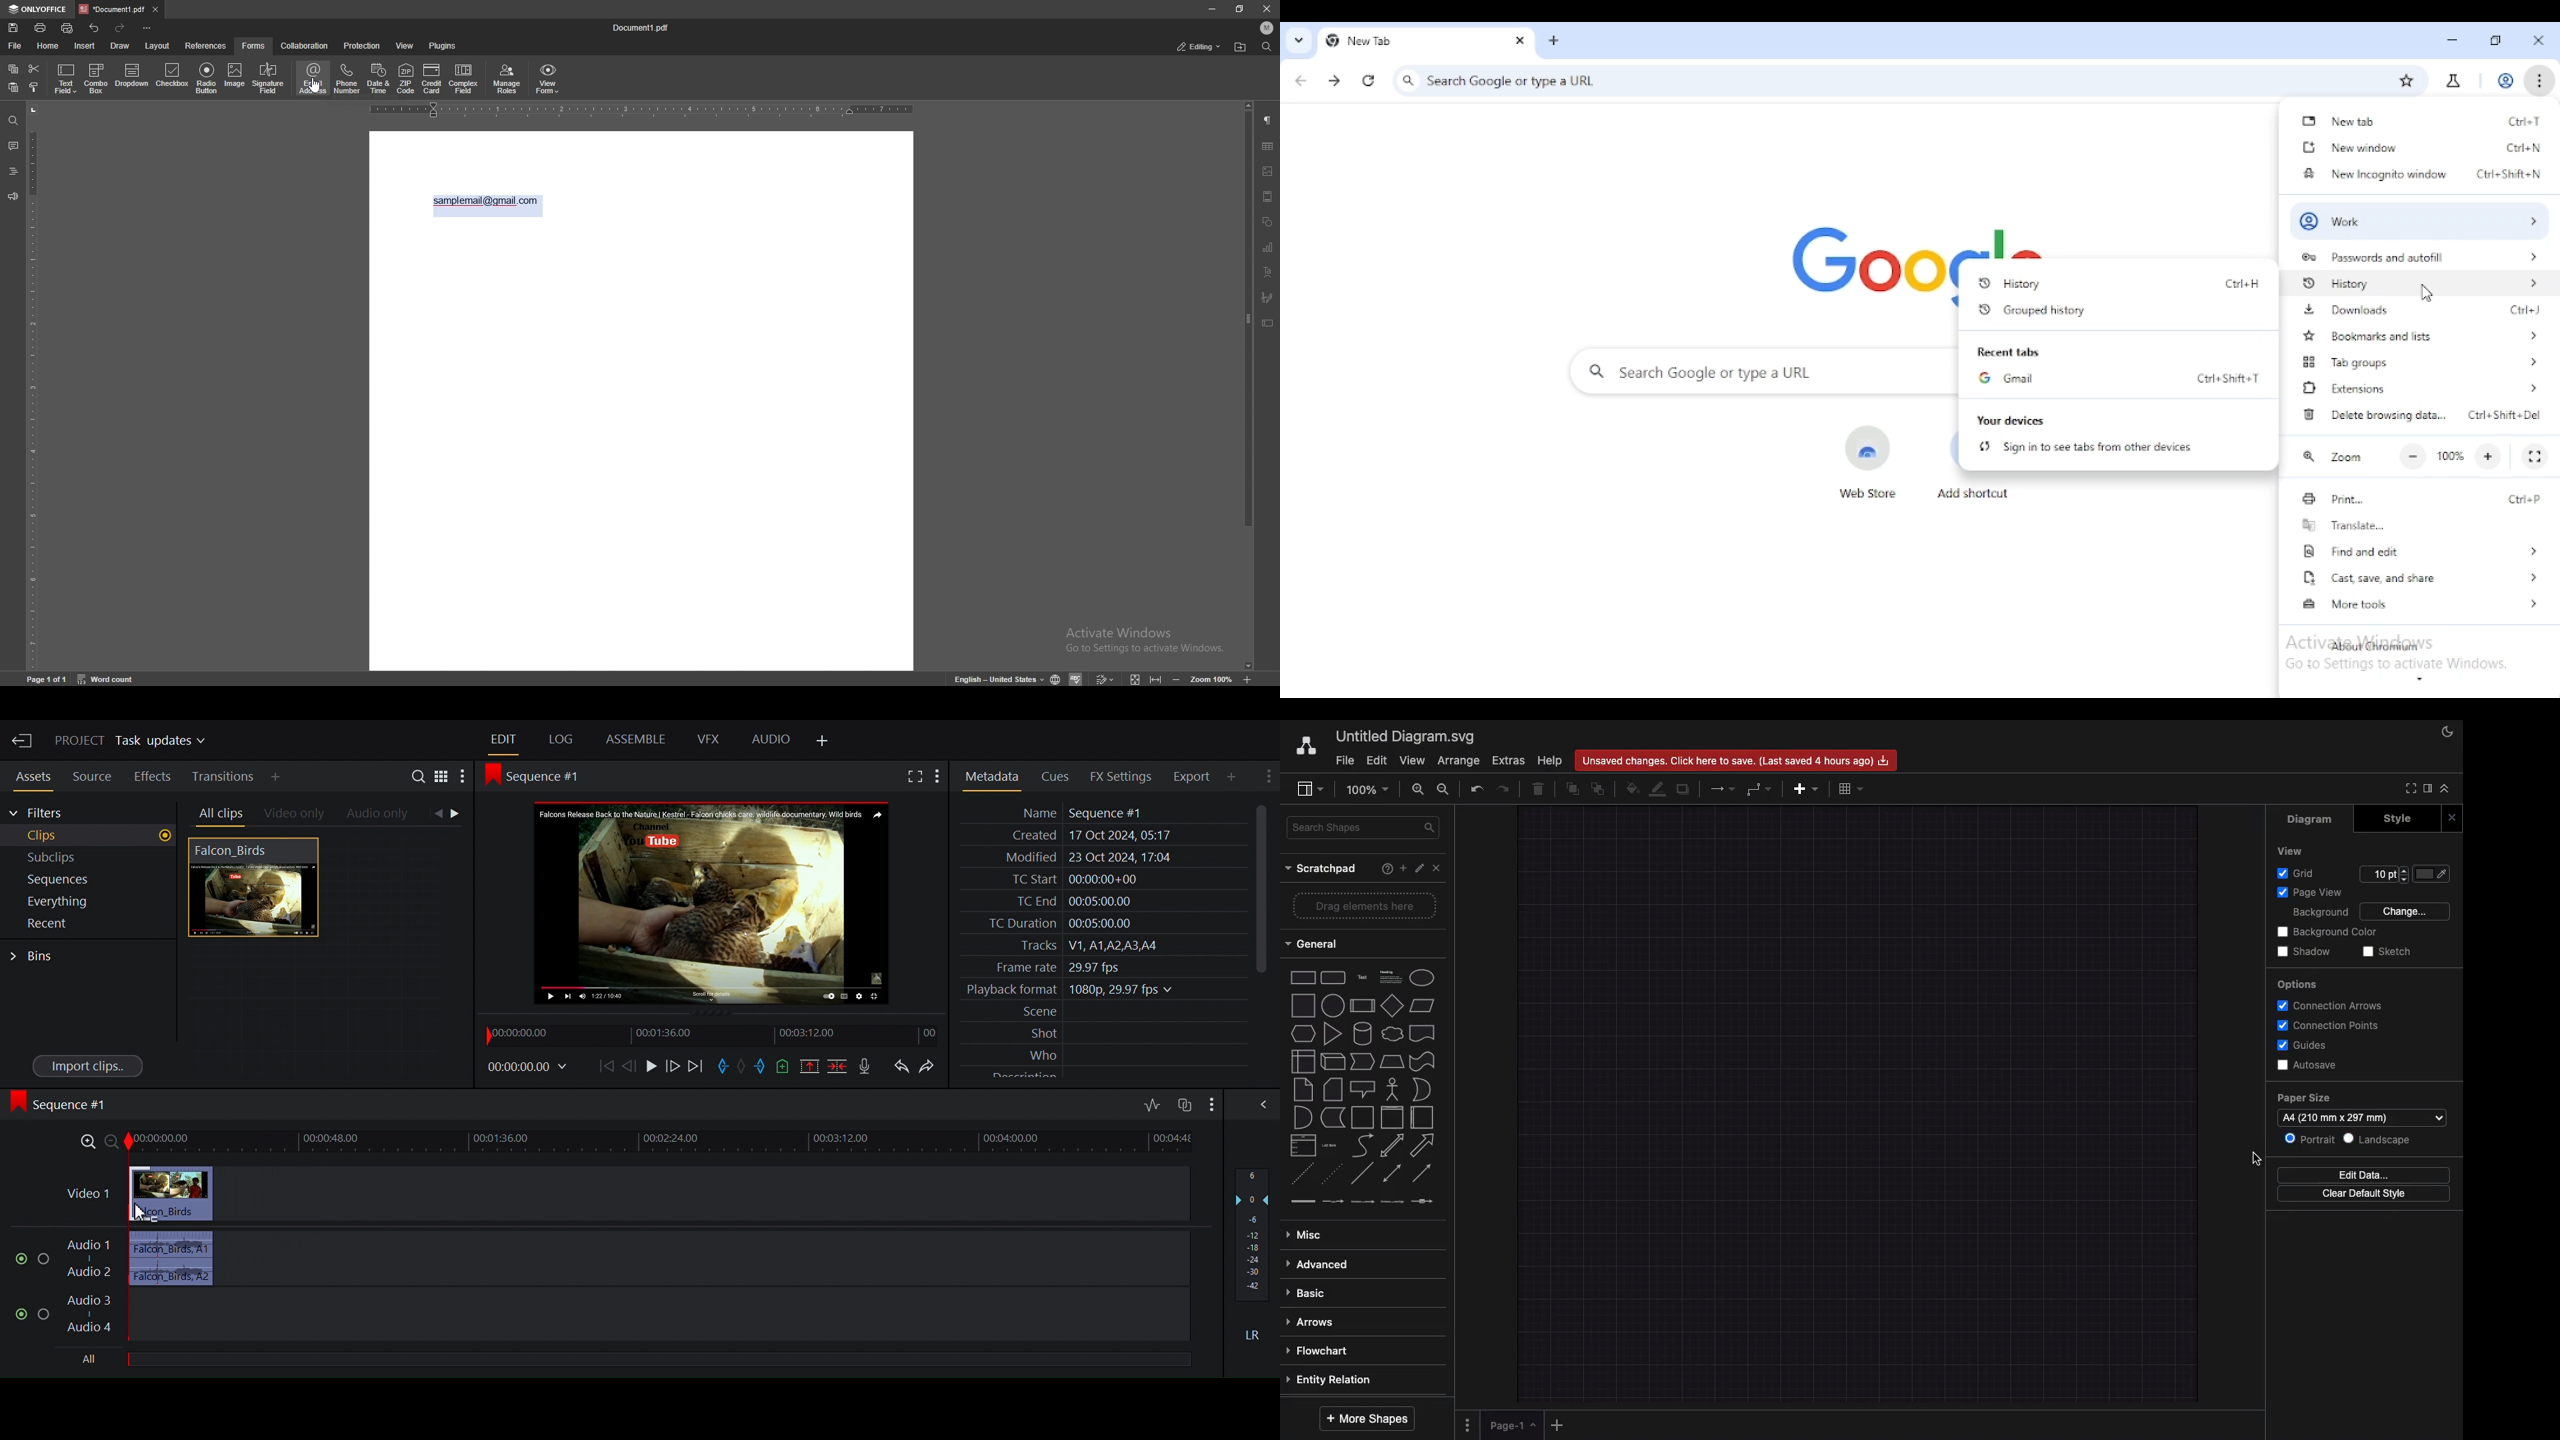  What do you see at coordinates (1197, 776) in the screenshot?
I see `Export` at bounding box center [1197, 776].